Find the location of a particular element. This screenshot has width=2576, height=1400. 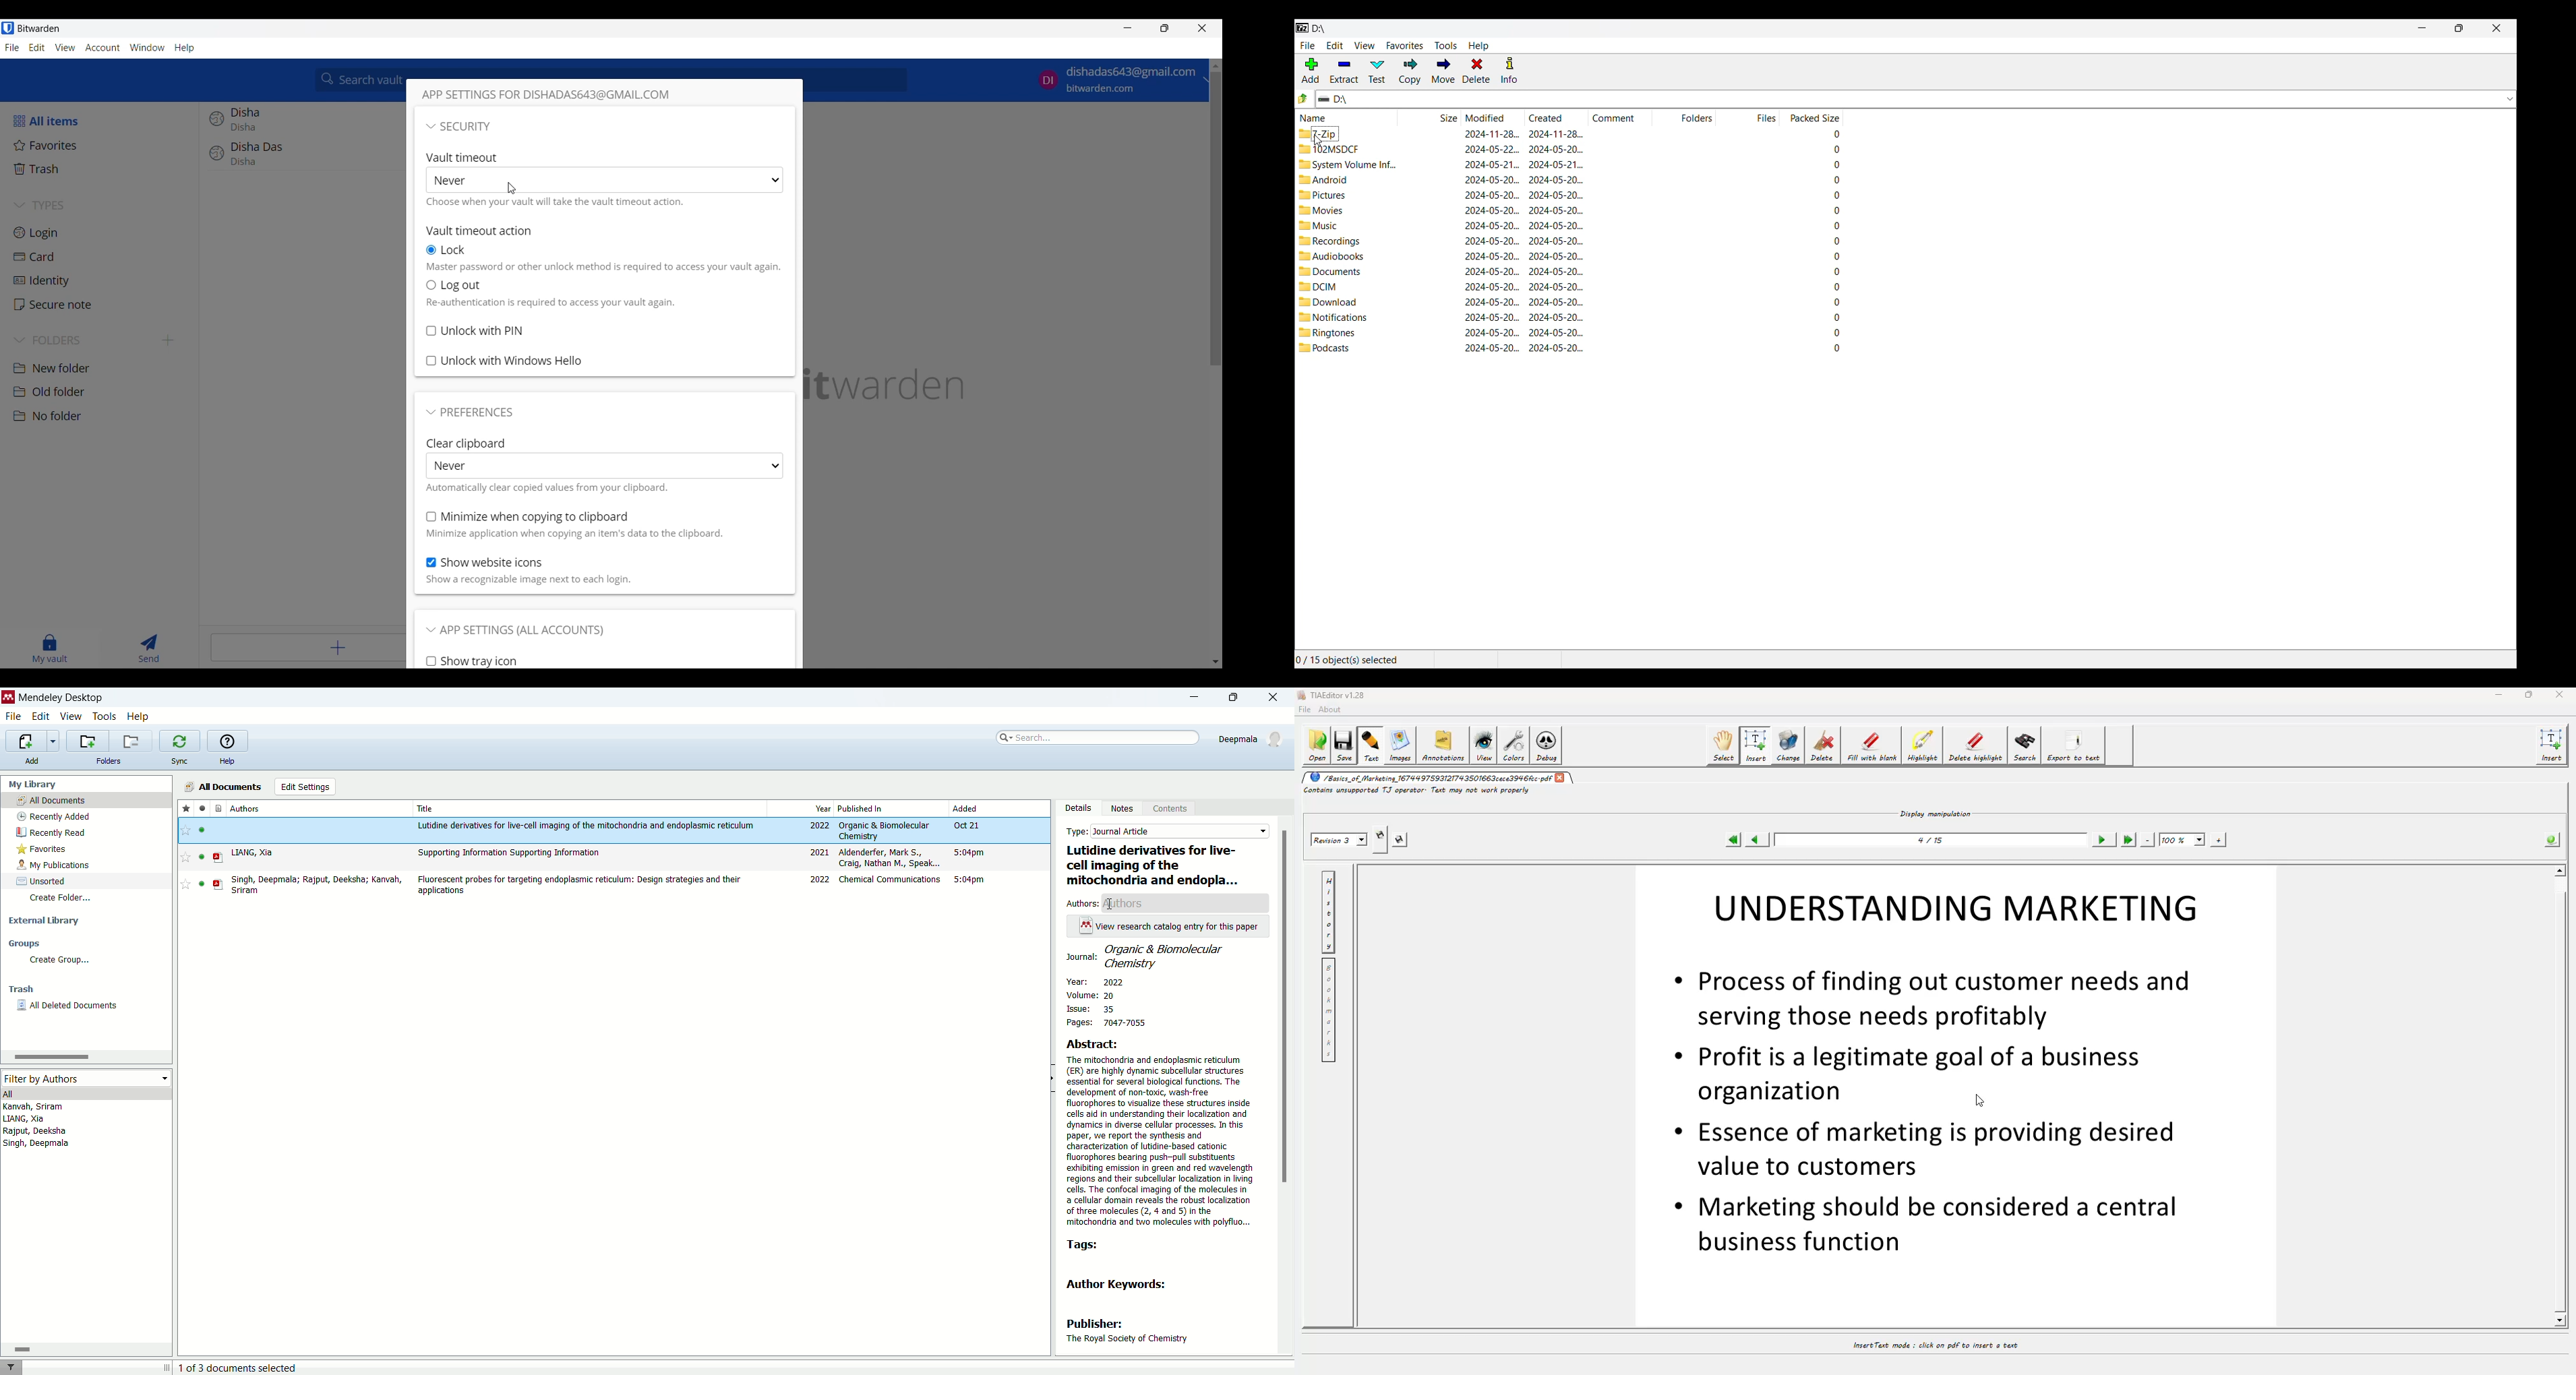

Clear clipboard list is located at coordinates (604, 466).